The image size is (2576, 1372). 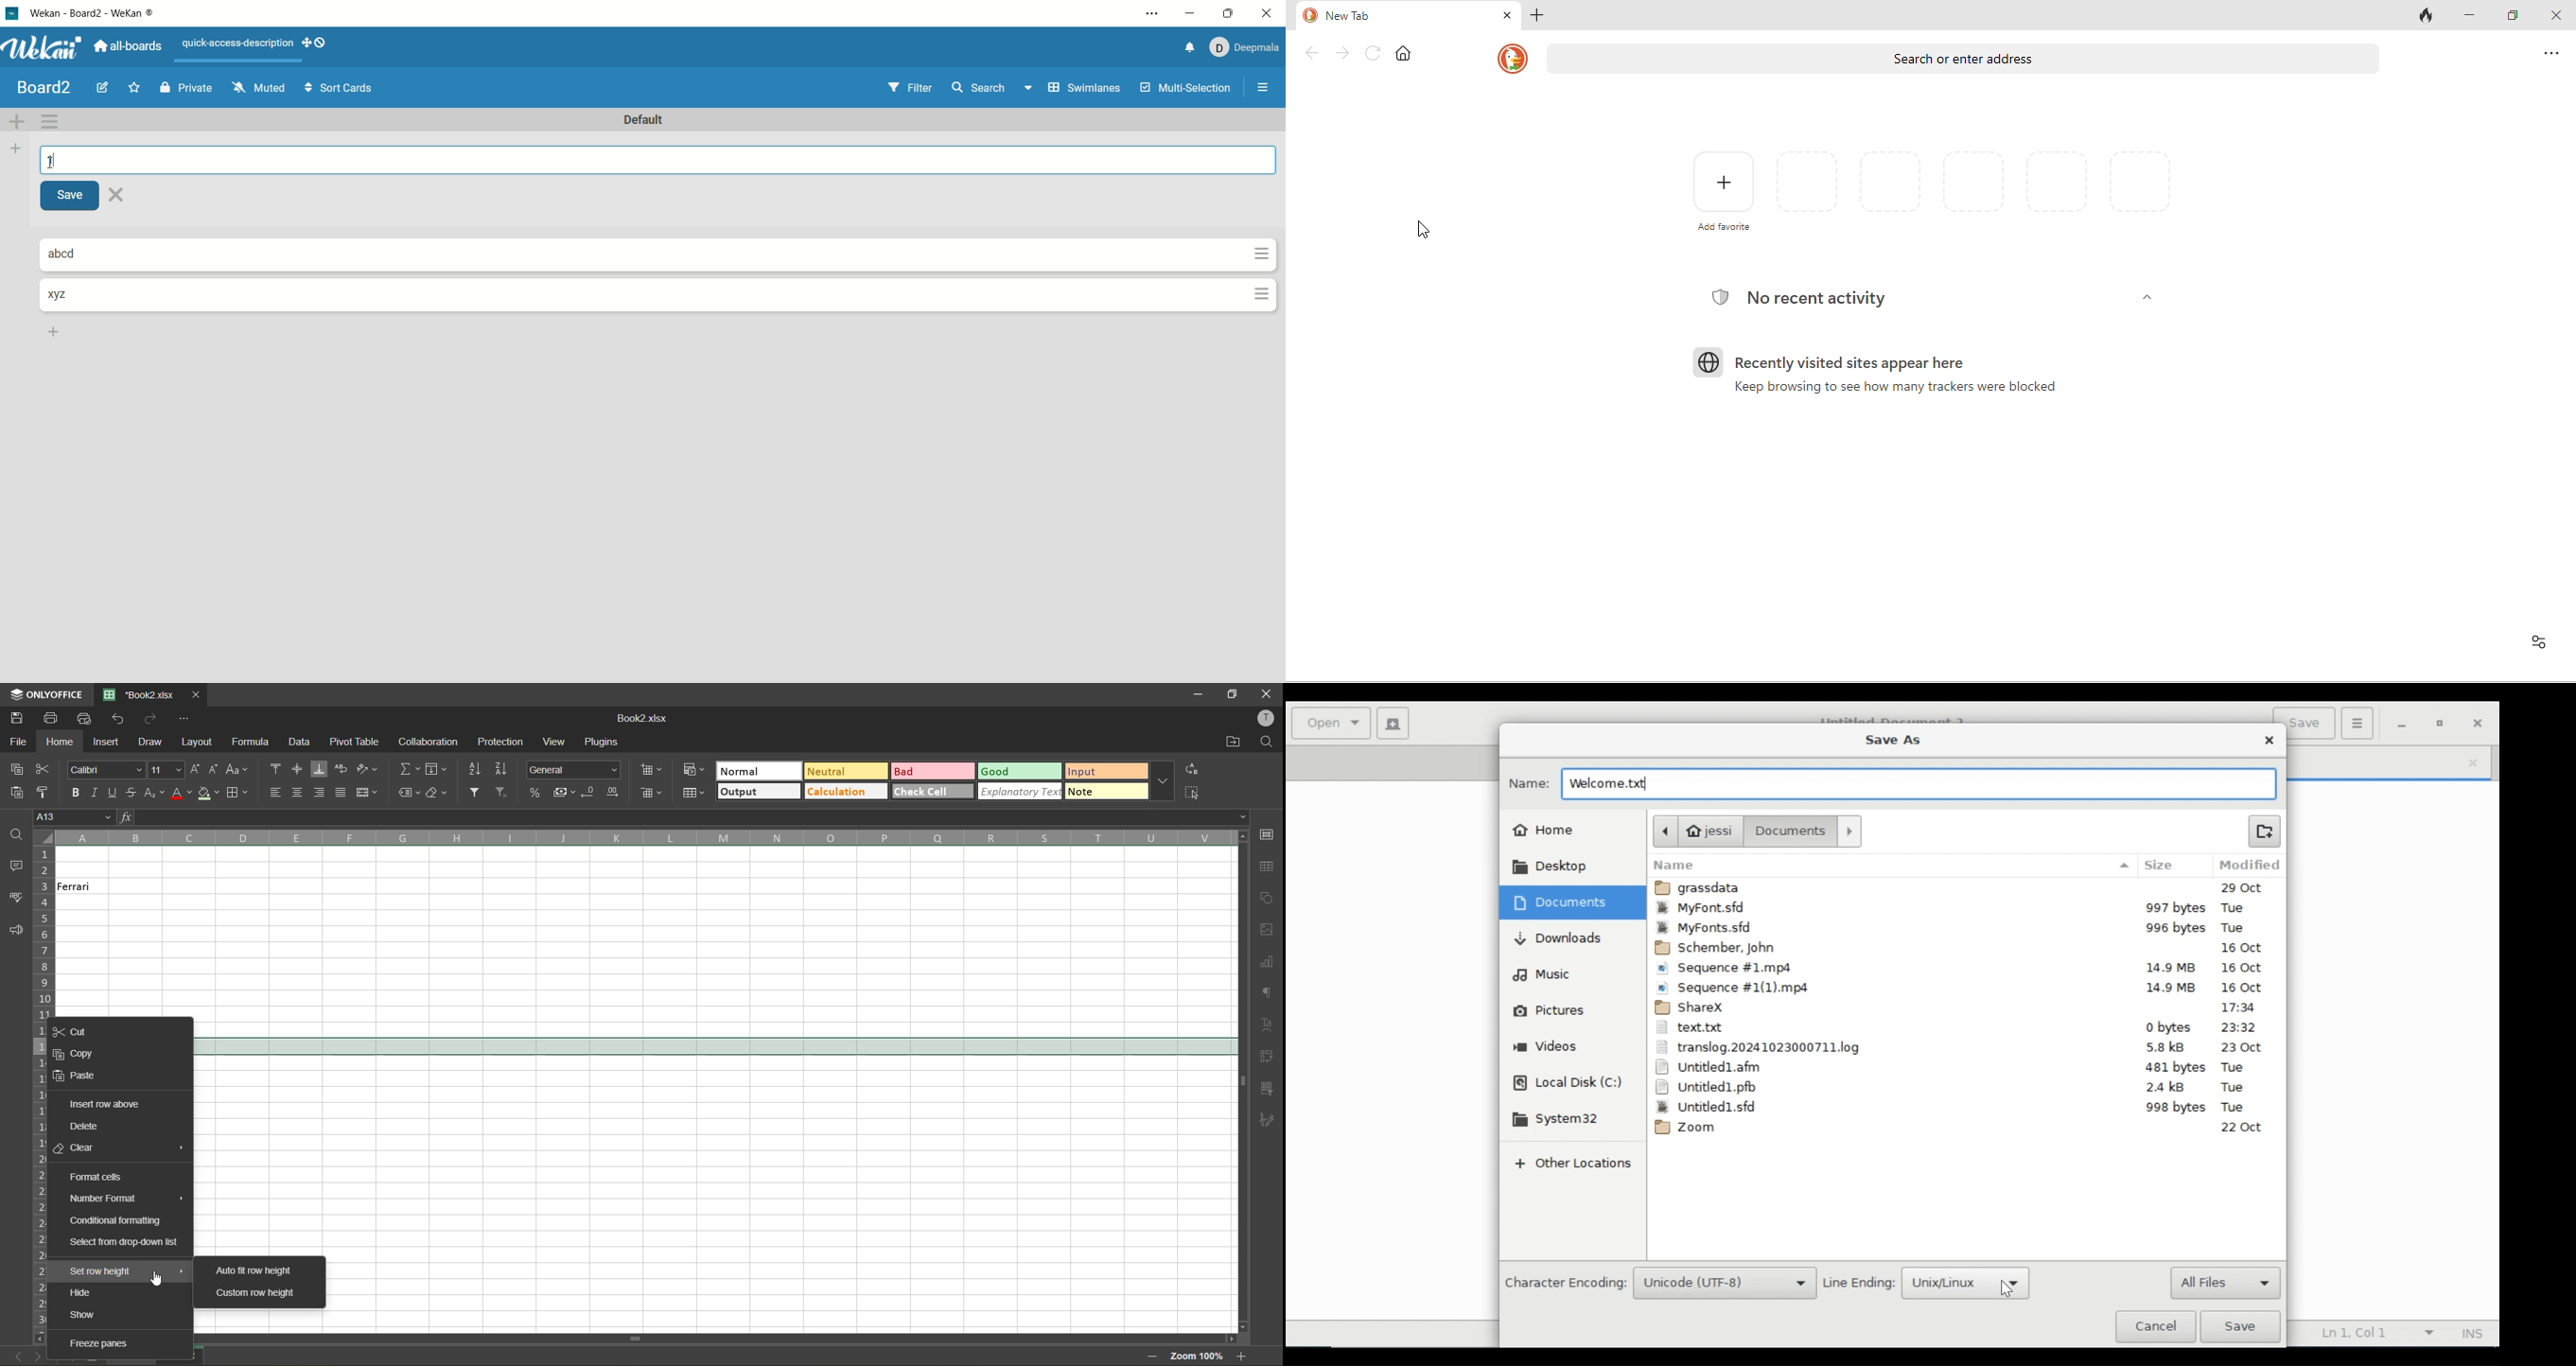 I want to click on close, so click(x=119, y=196).